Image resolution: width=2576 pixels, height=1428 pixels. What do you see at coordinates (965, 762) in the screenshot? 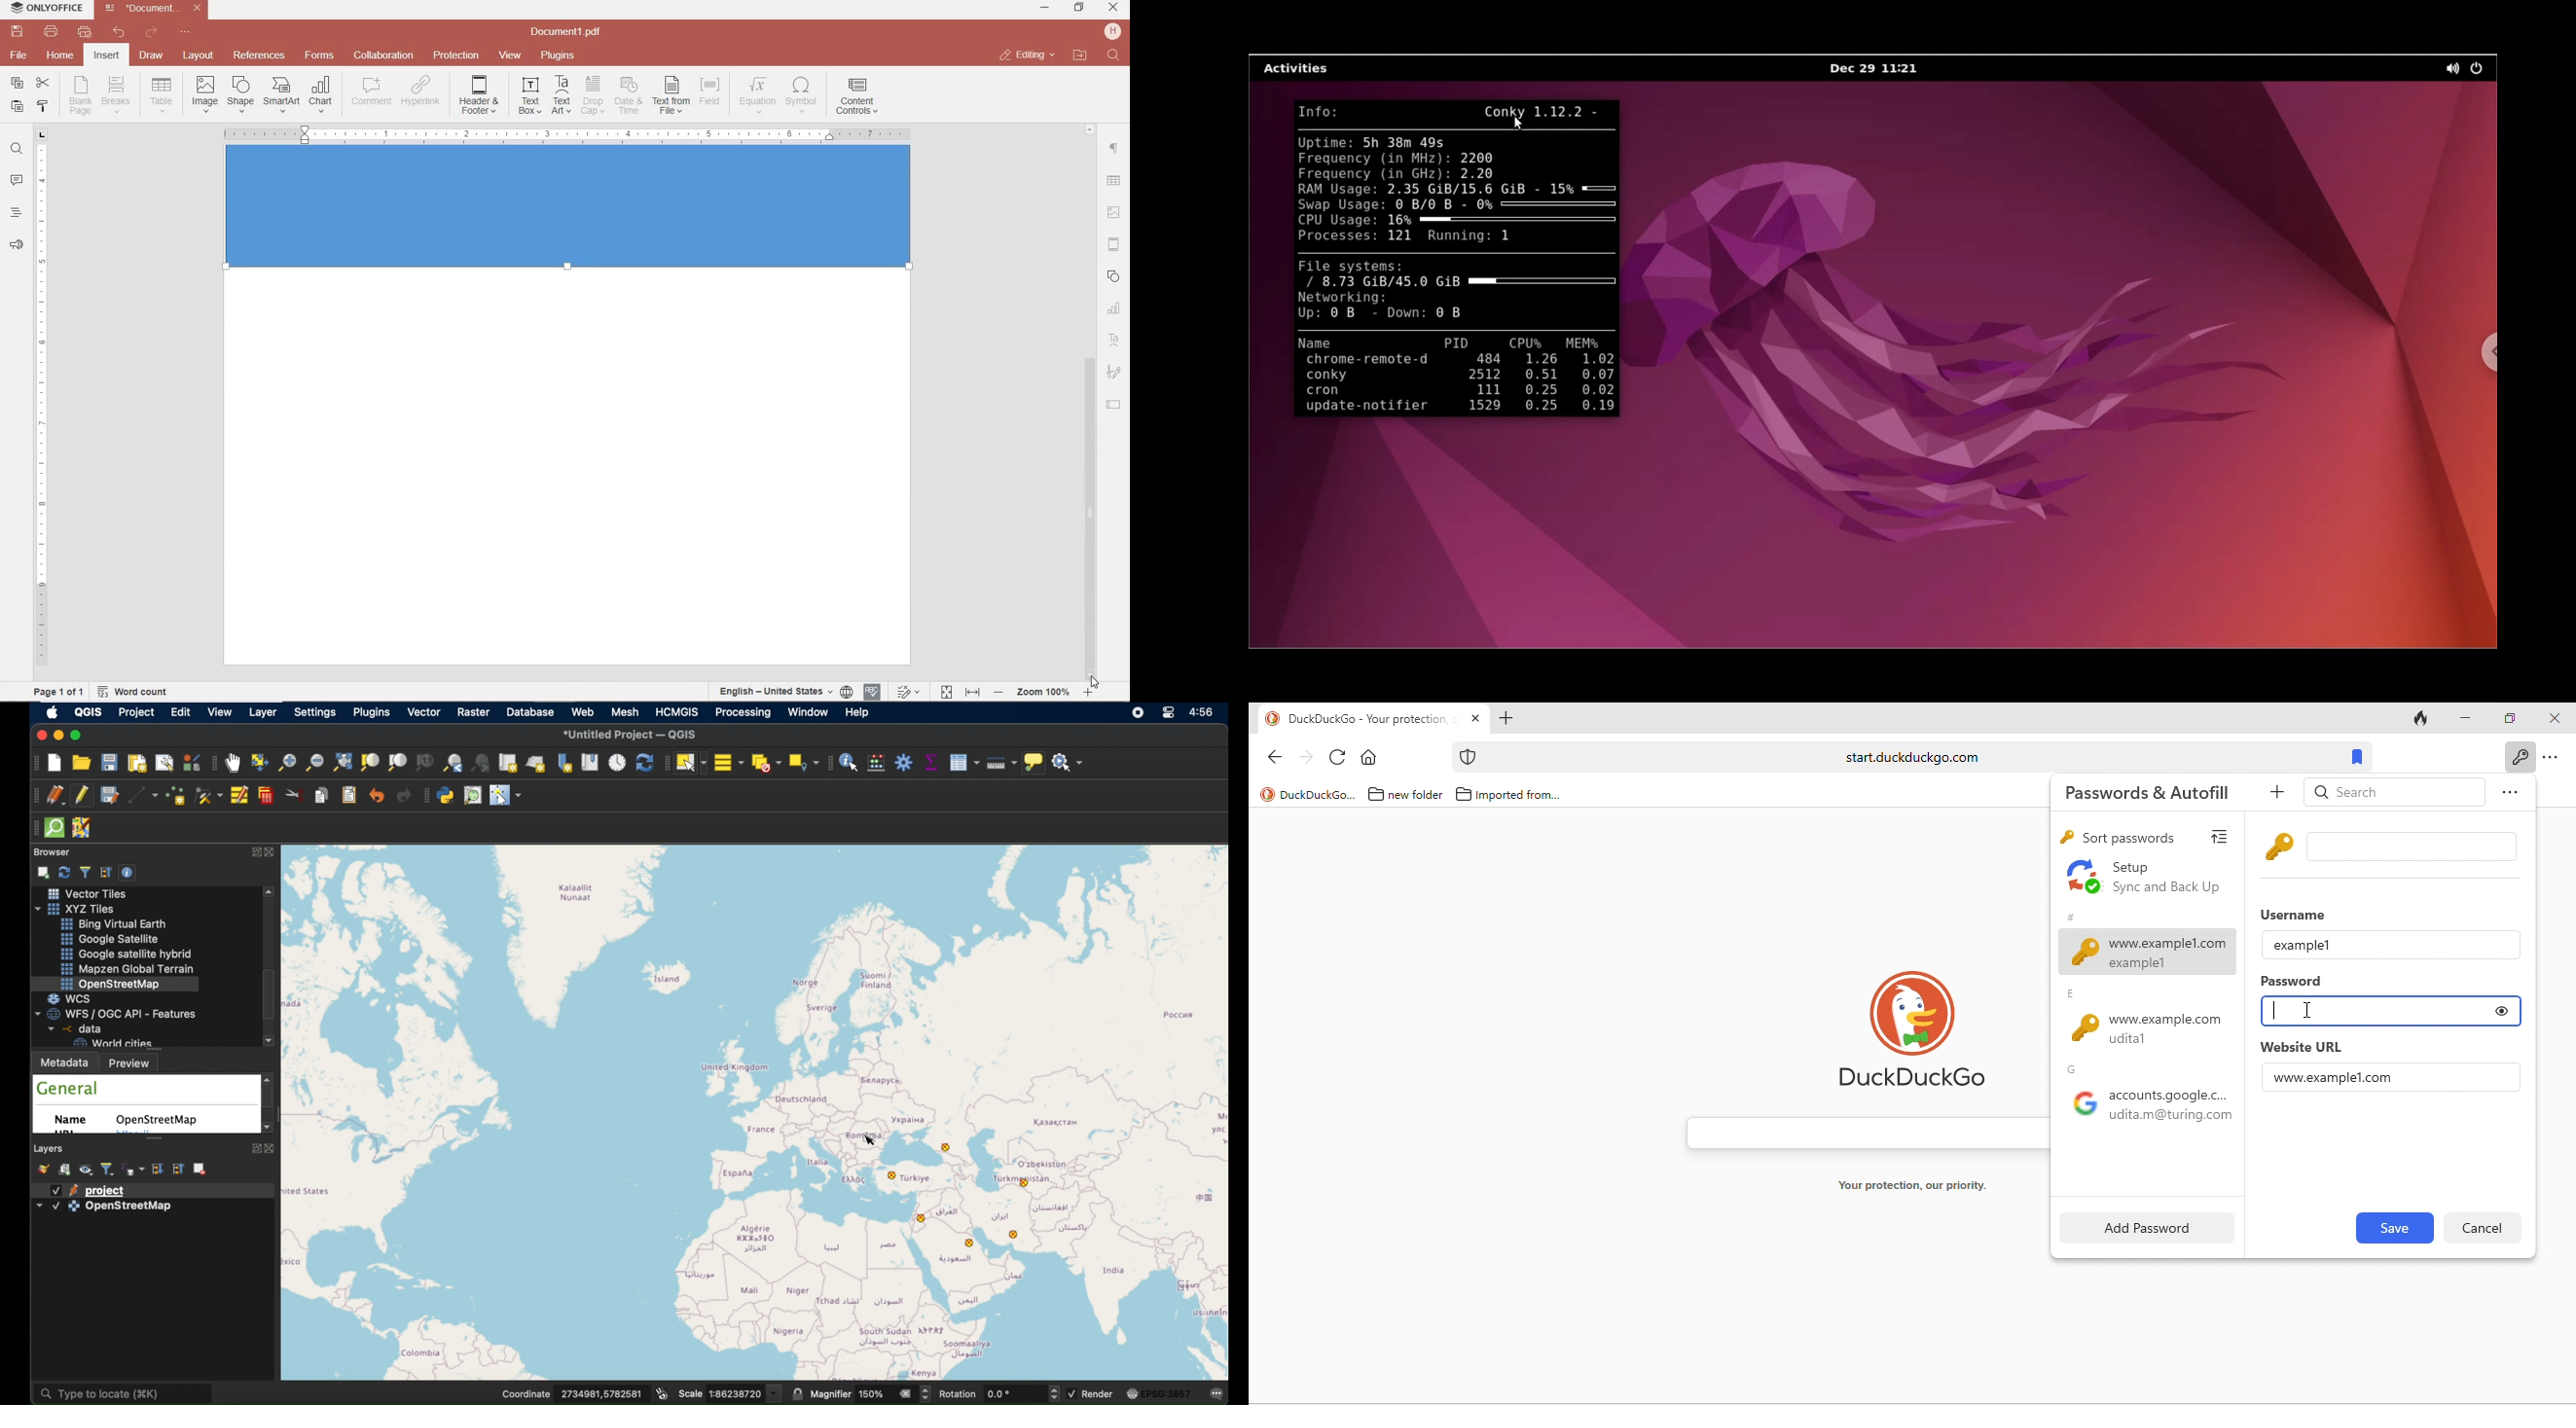
I see `show attribute table` at bounding box center [965, 762].